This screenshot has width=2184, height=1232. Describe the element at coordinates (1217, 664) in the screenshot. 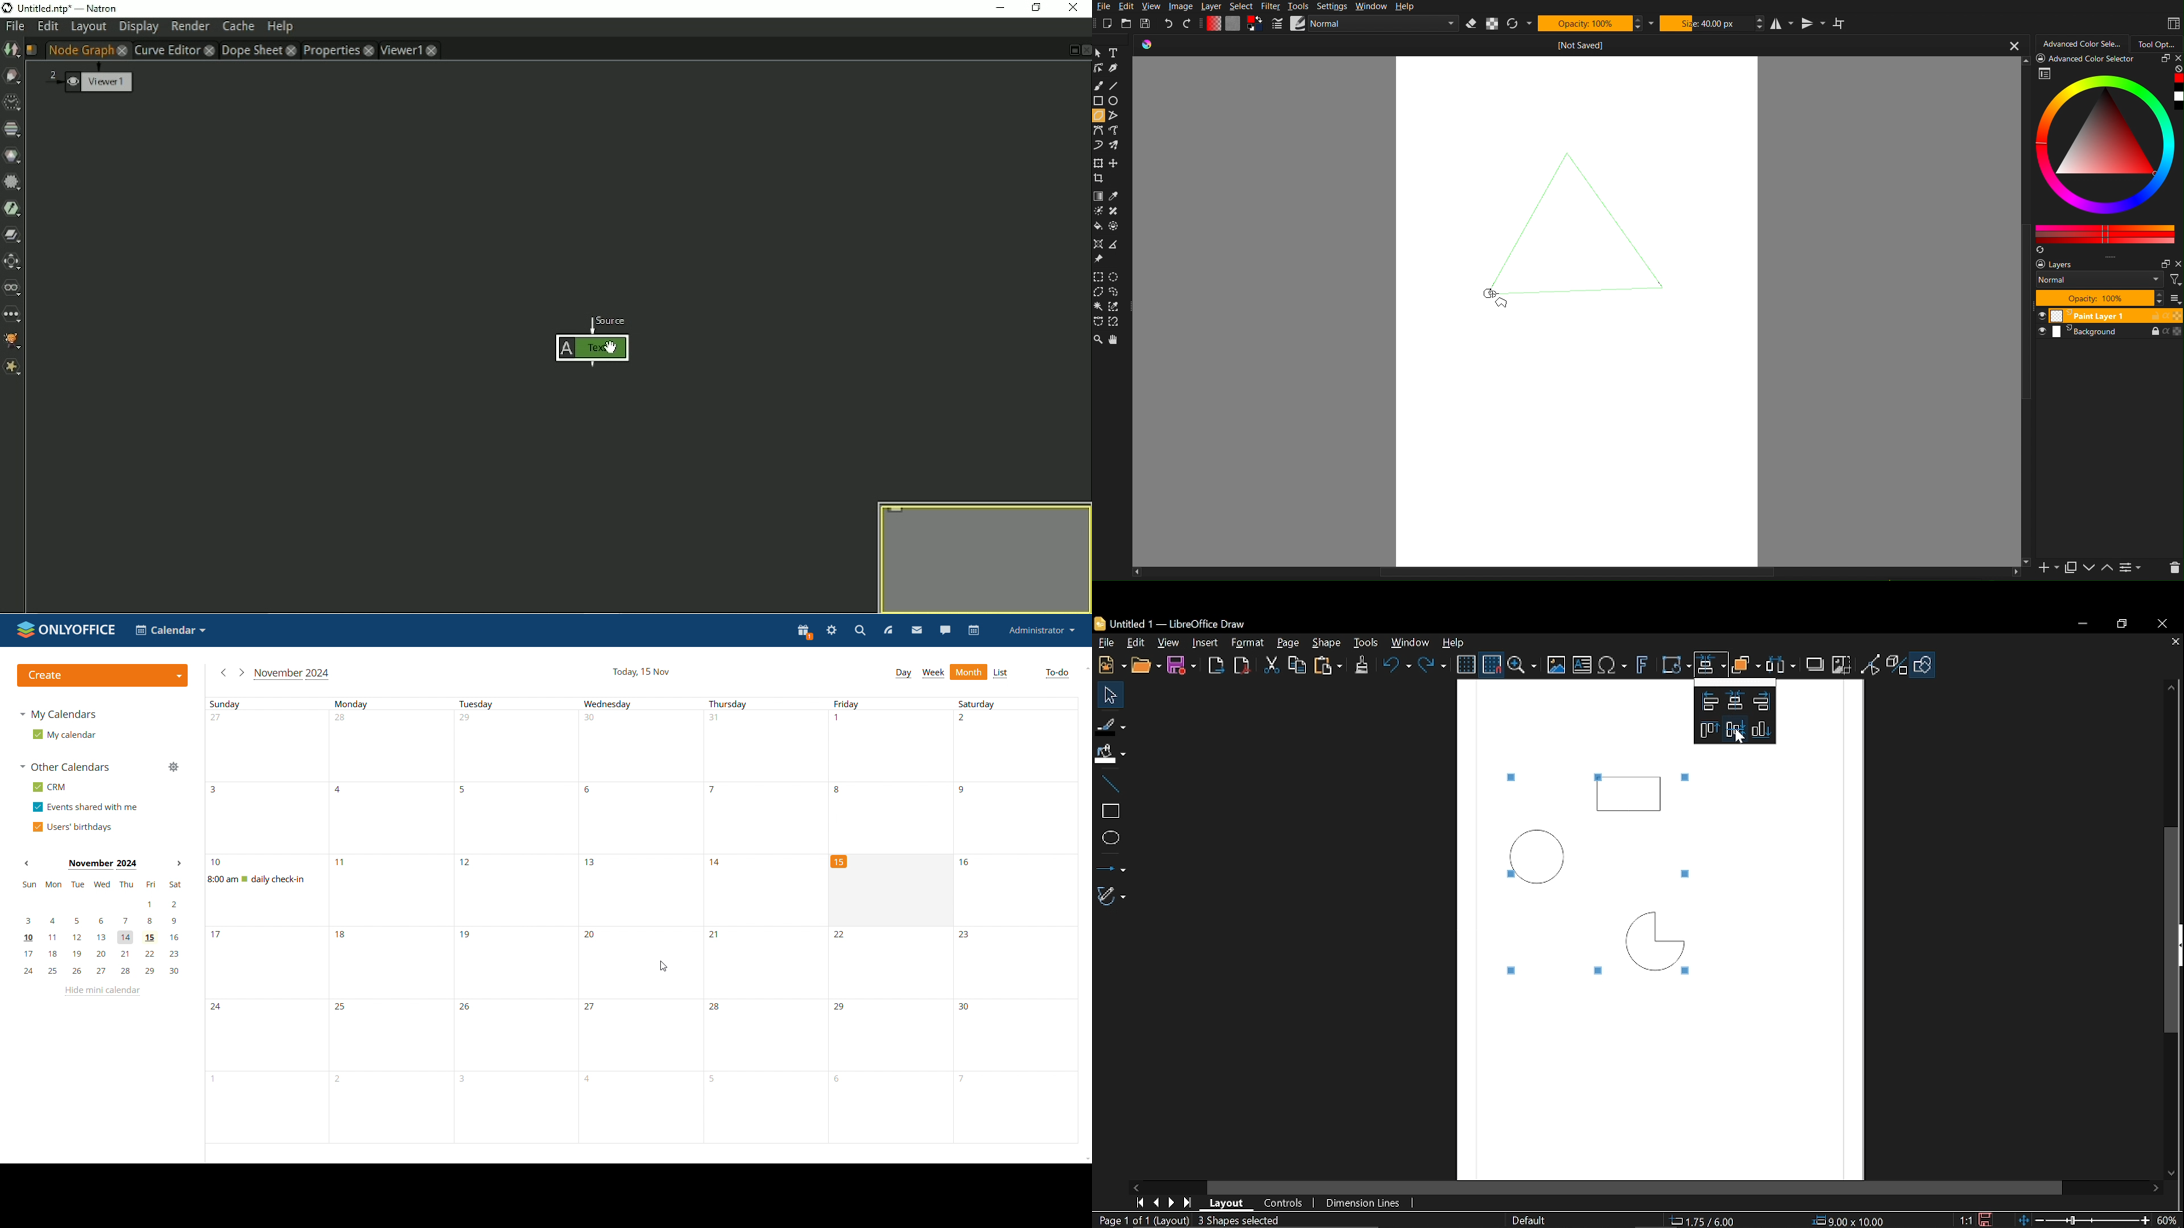

I see `Export` at that location.